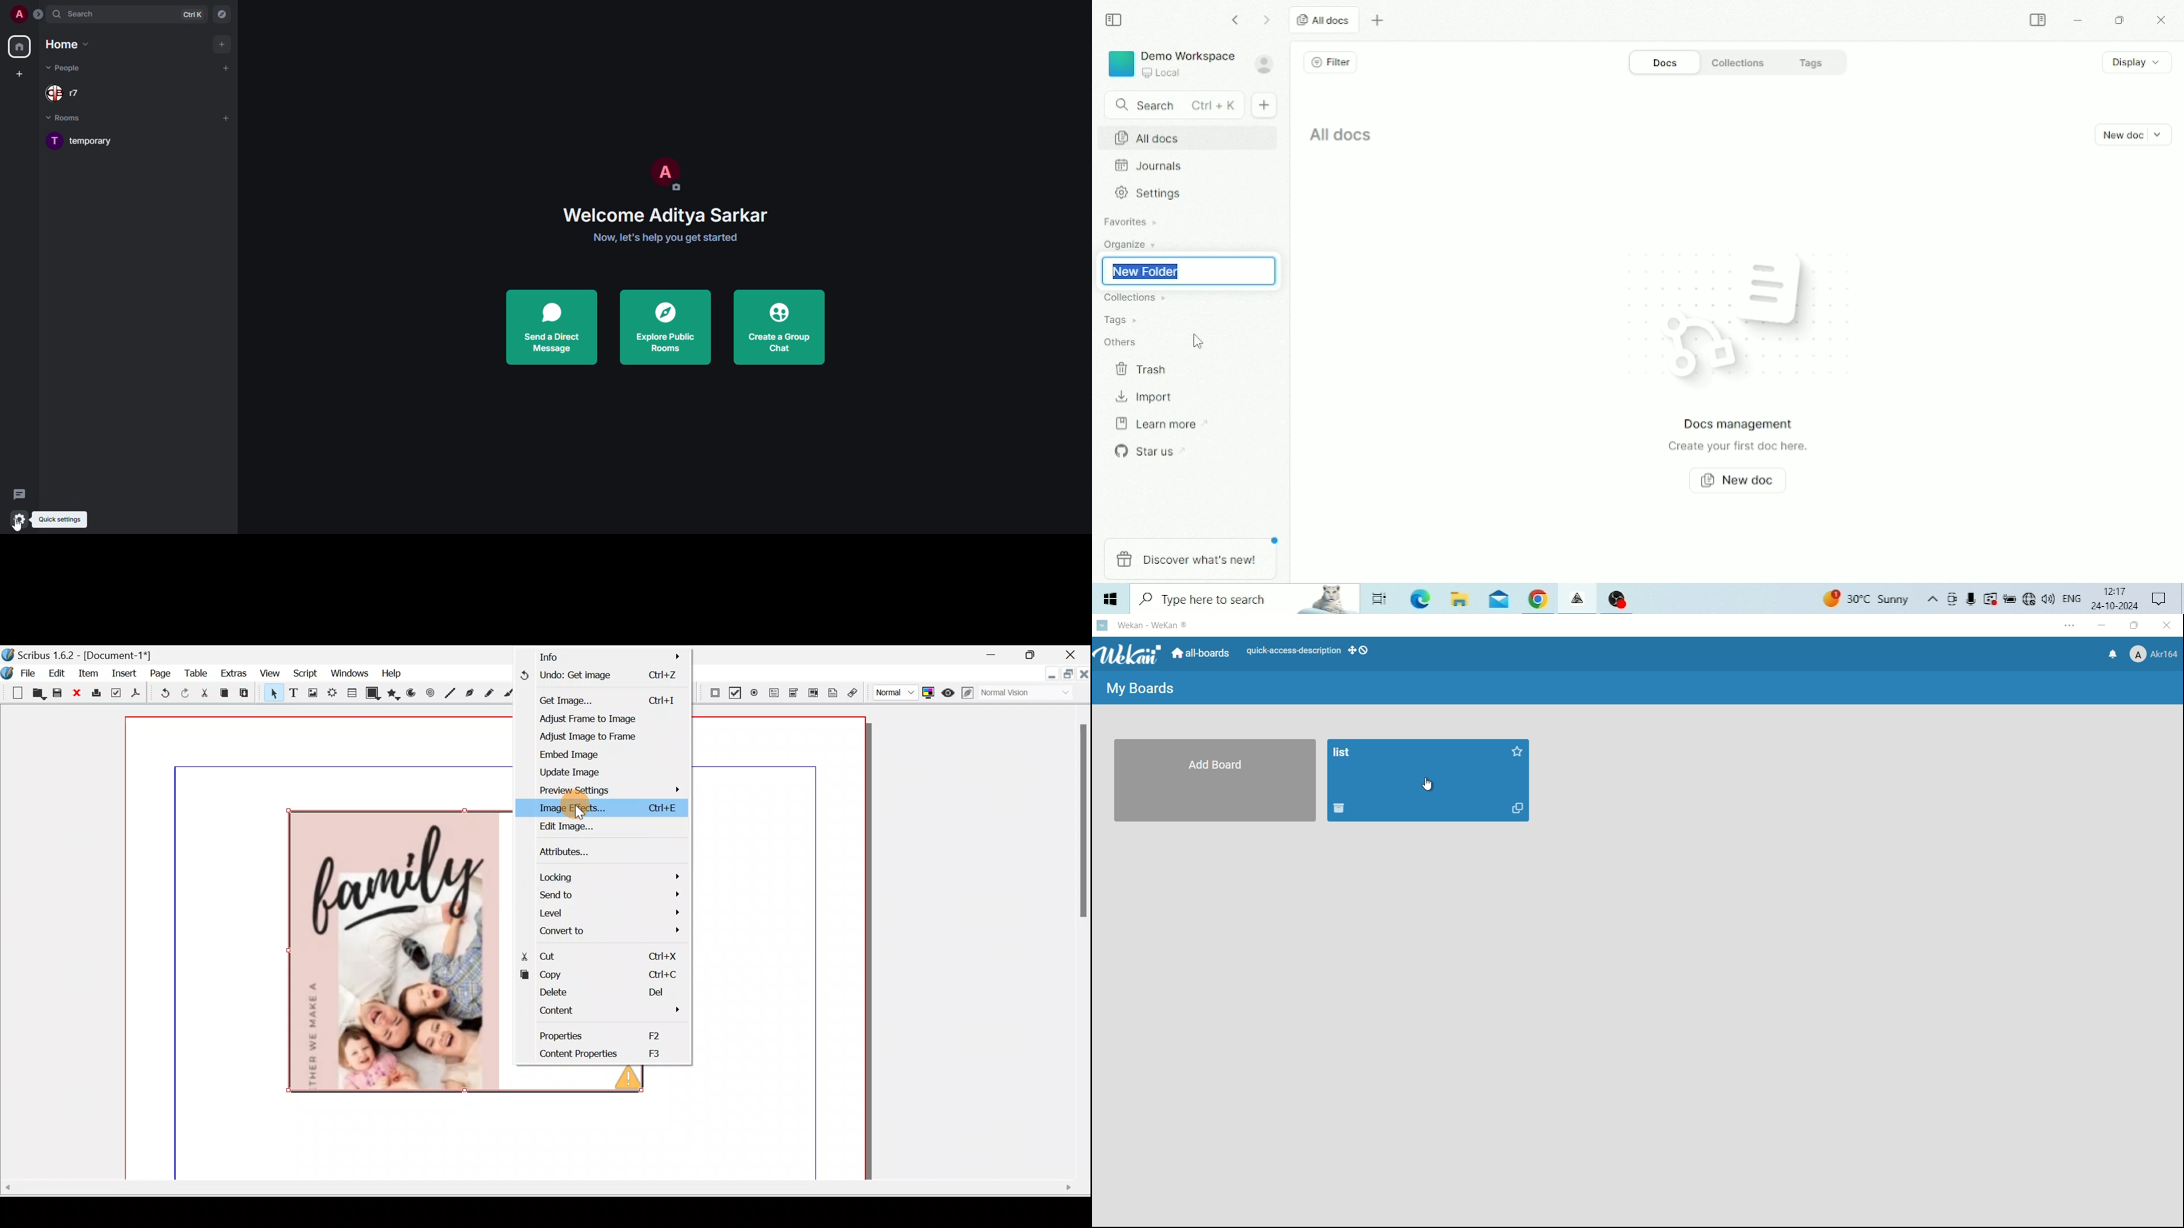 The image size is (2184, 1232). What do you see at coordinates (550, 328) in the screenshot?
I see `send a direct message` at bounding box center [550, 328].